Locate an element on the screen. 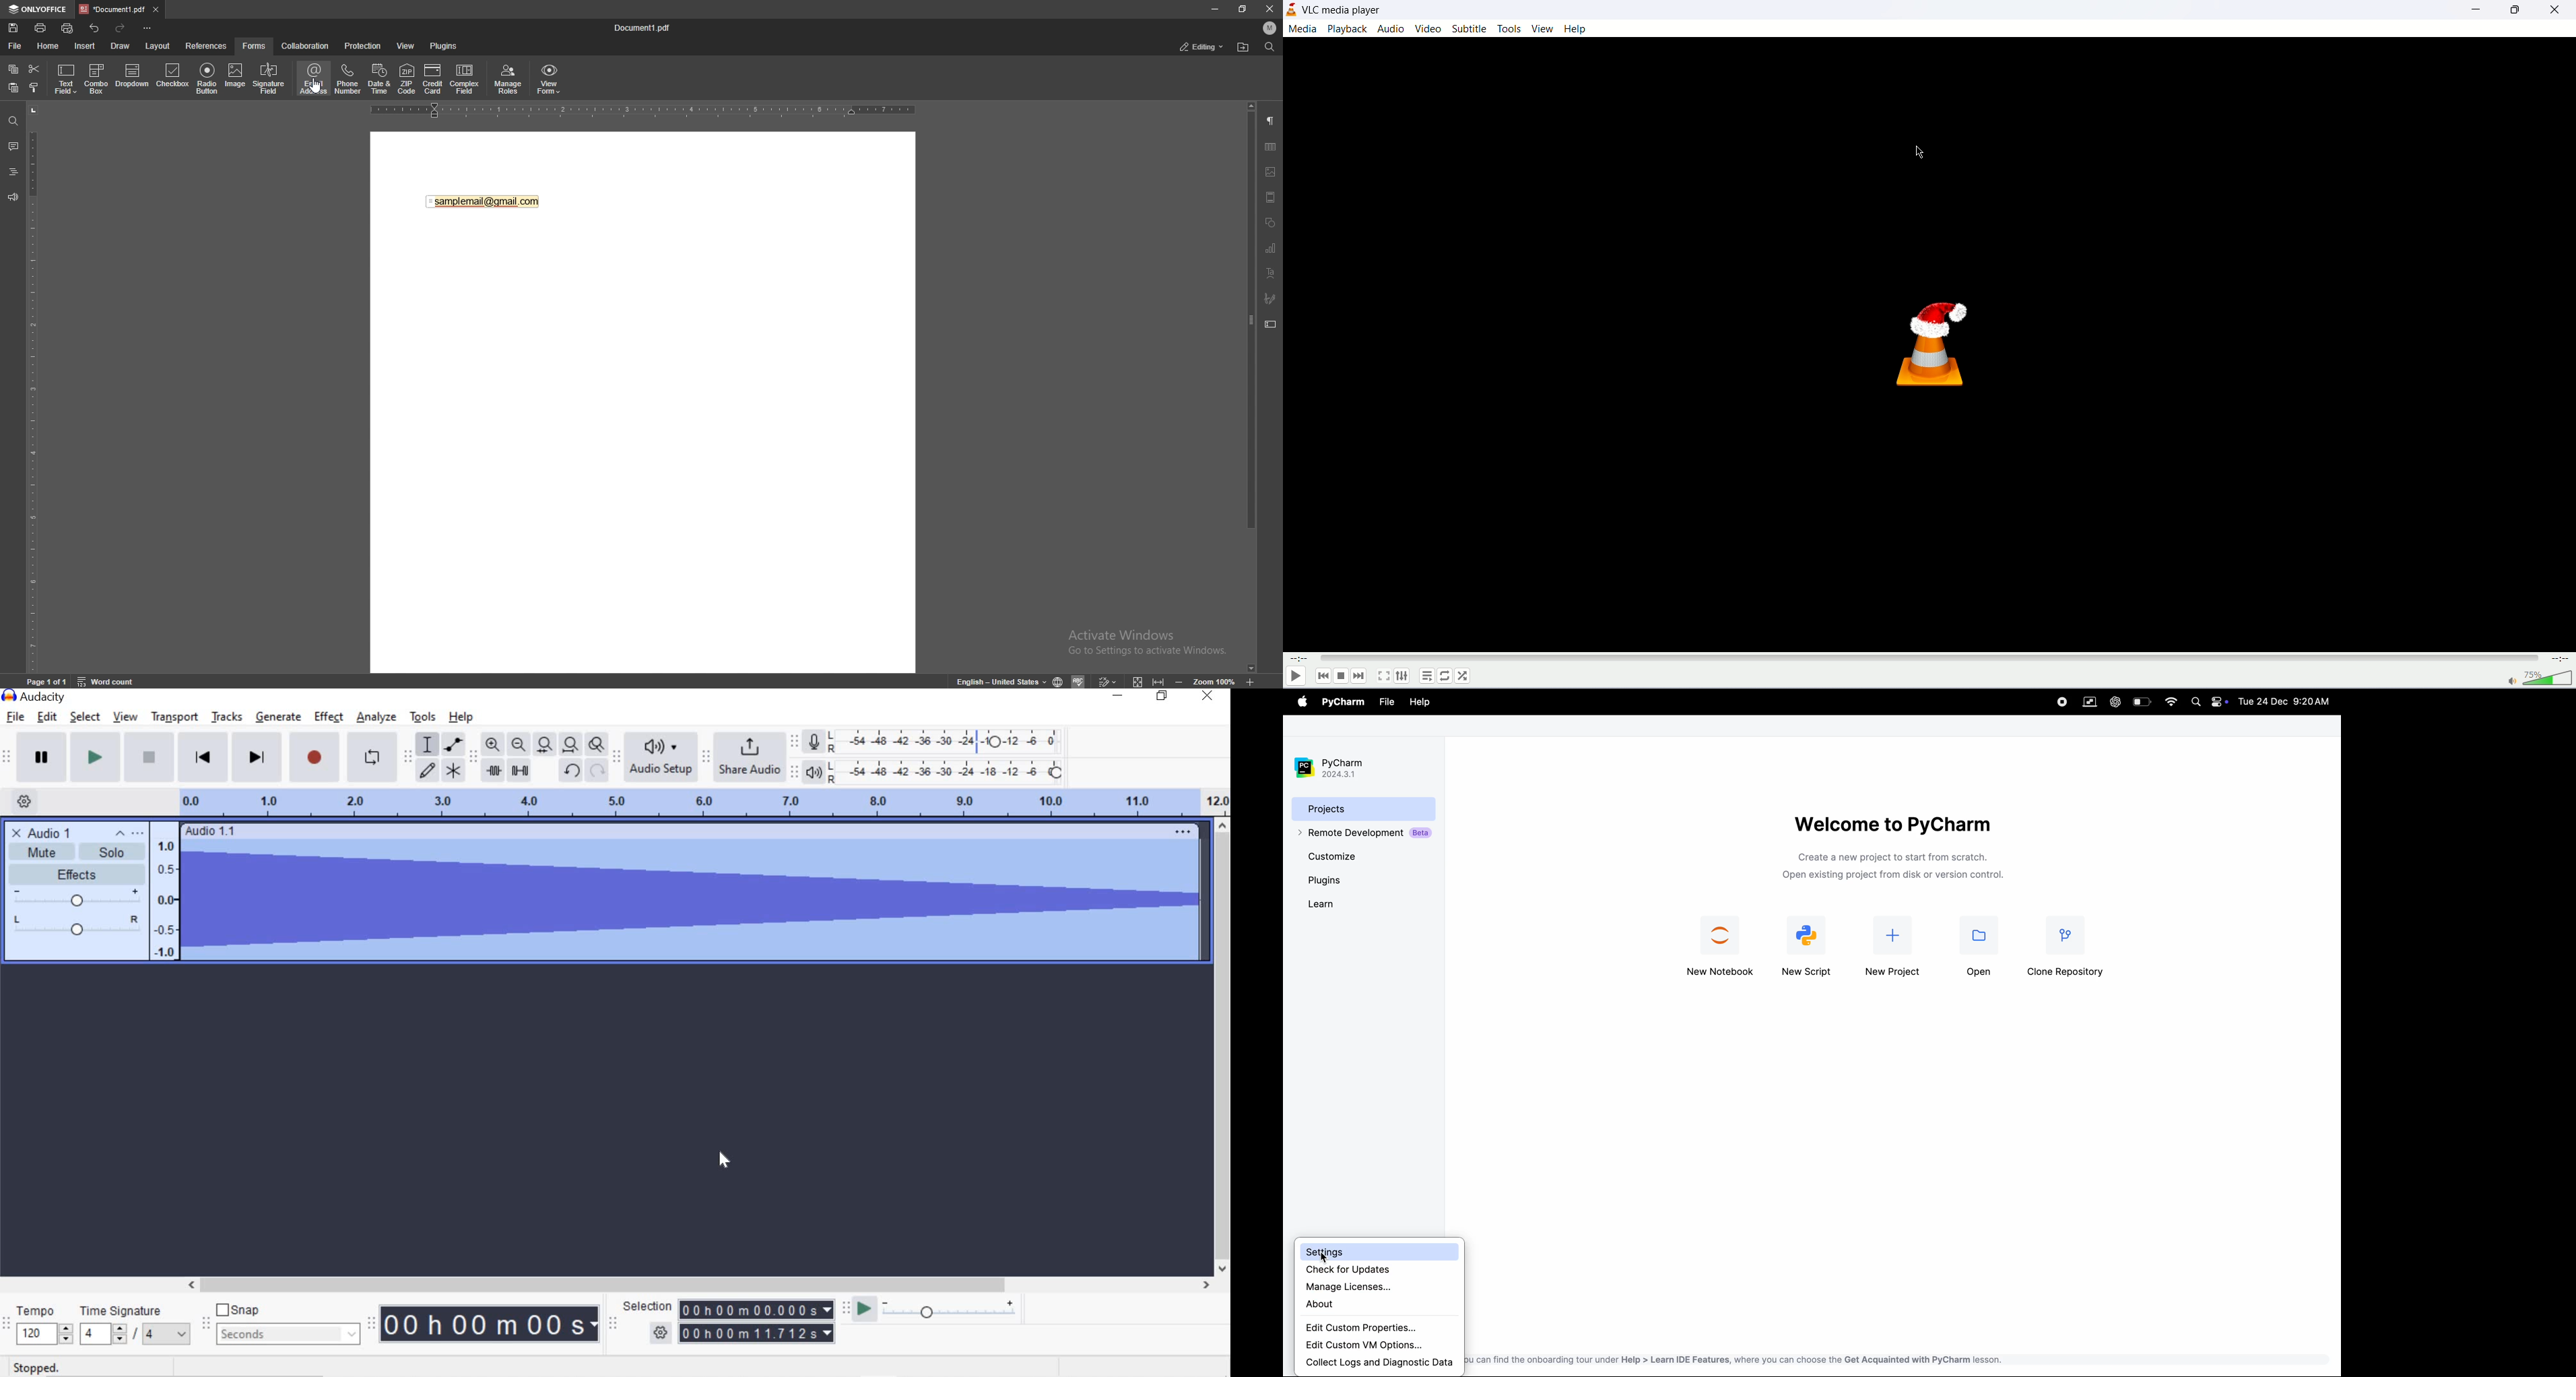  time selection is located at coordinates (613, 1326).